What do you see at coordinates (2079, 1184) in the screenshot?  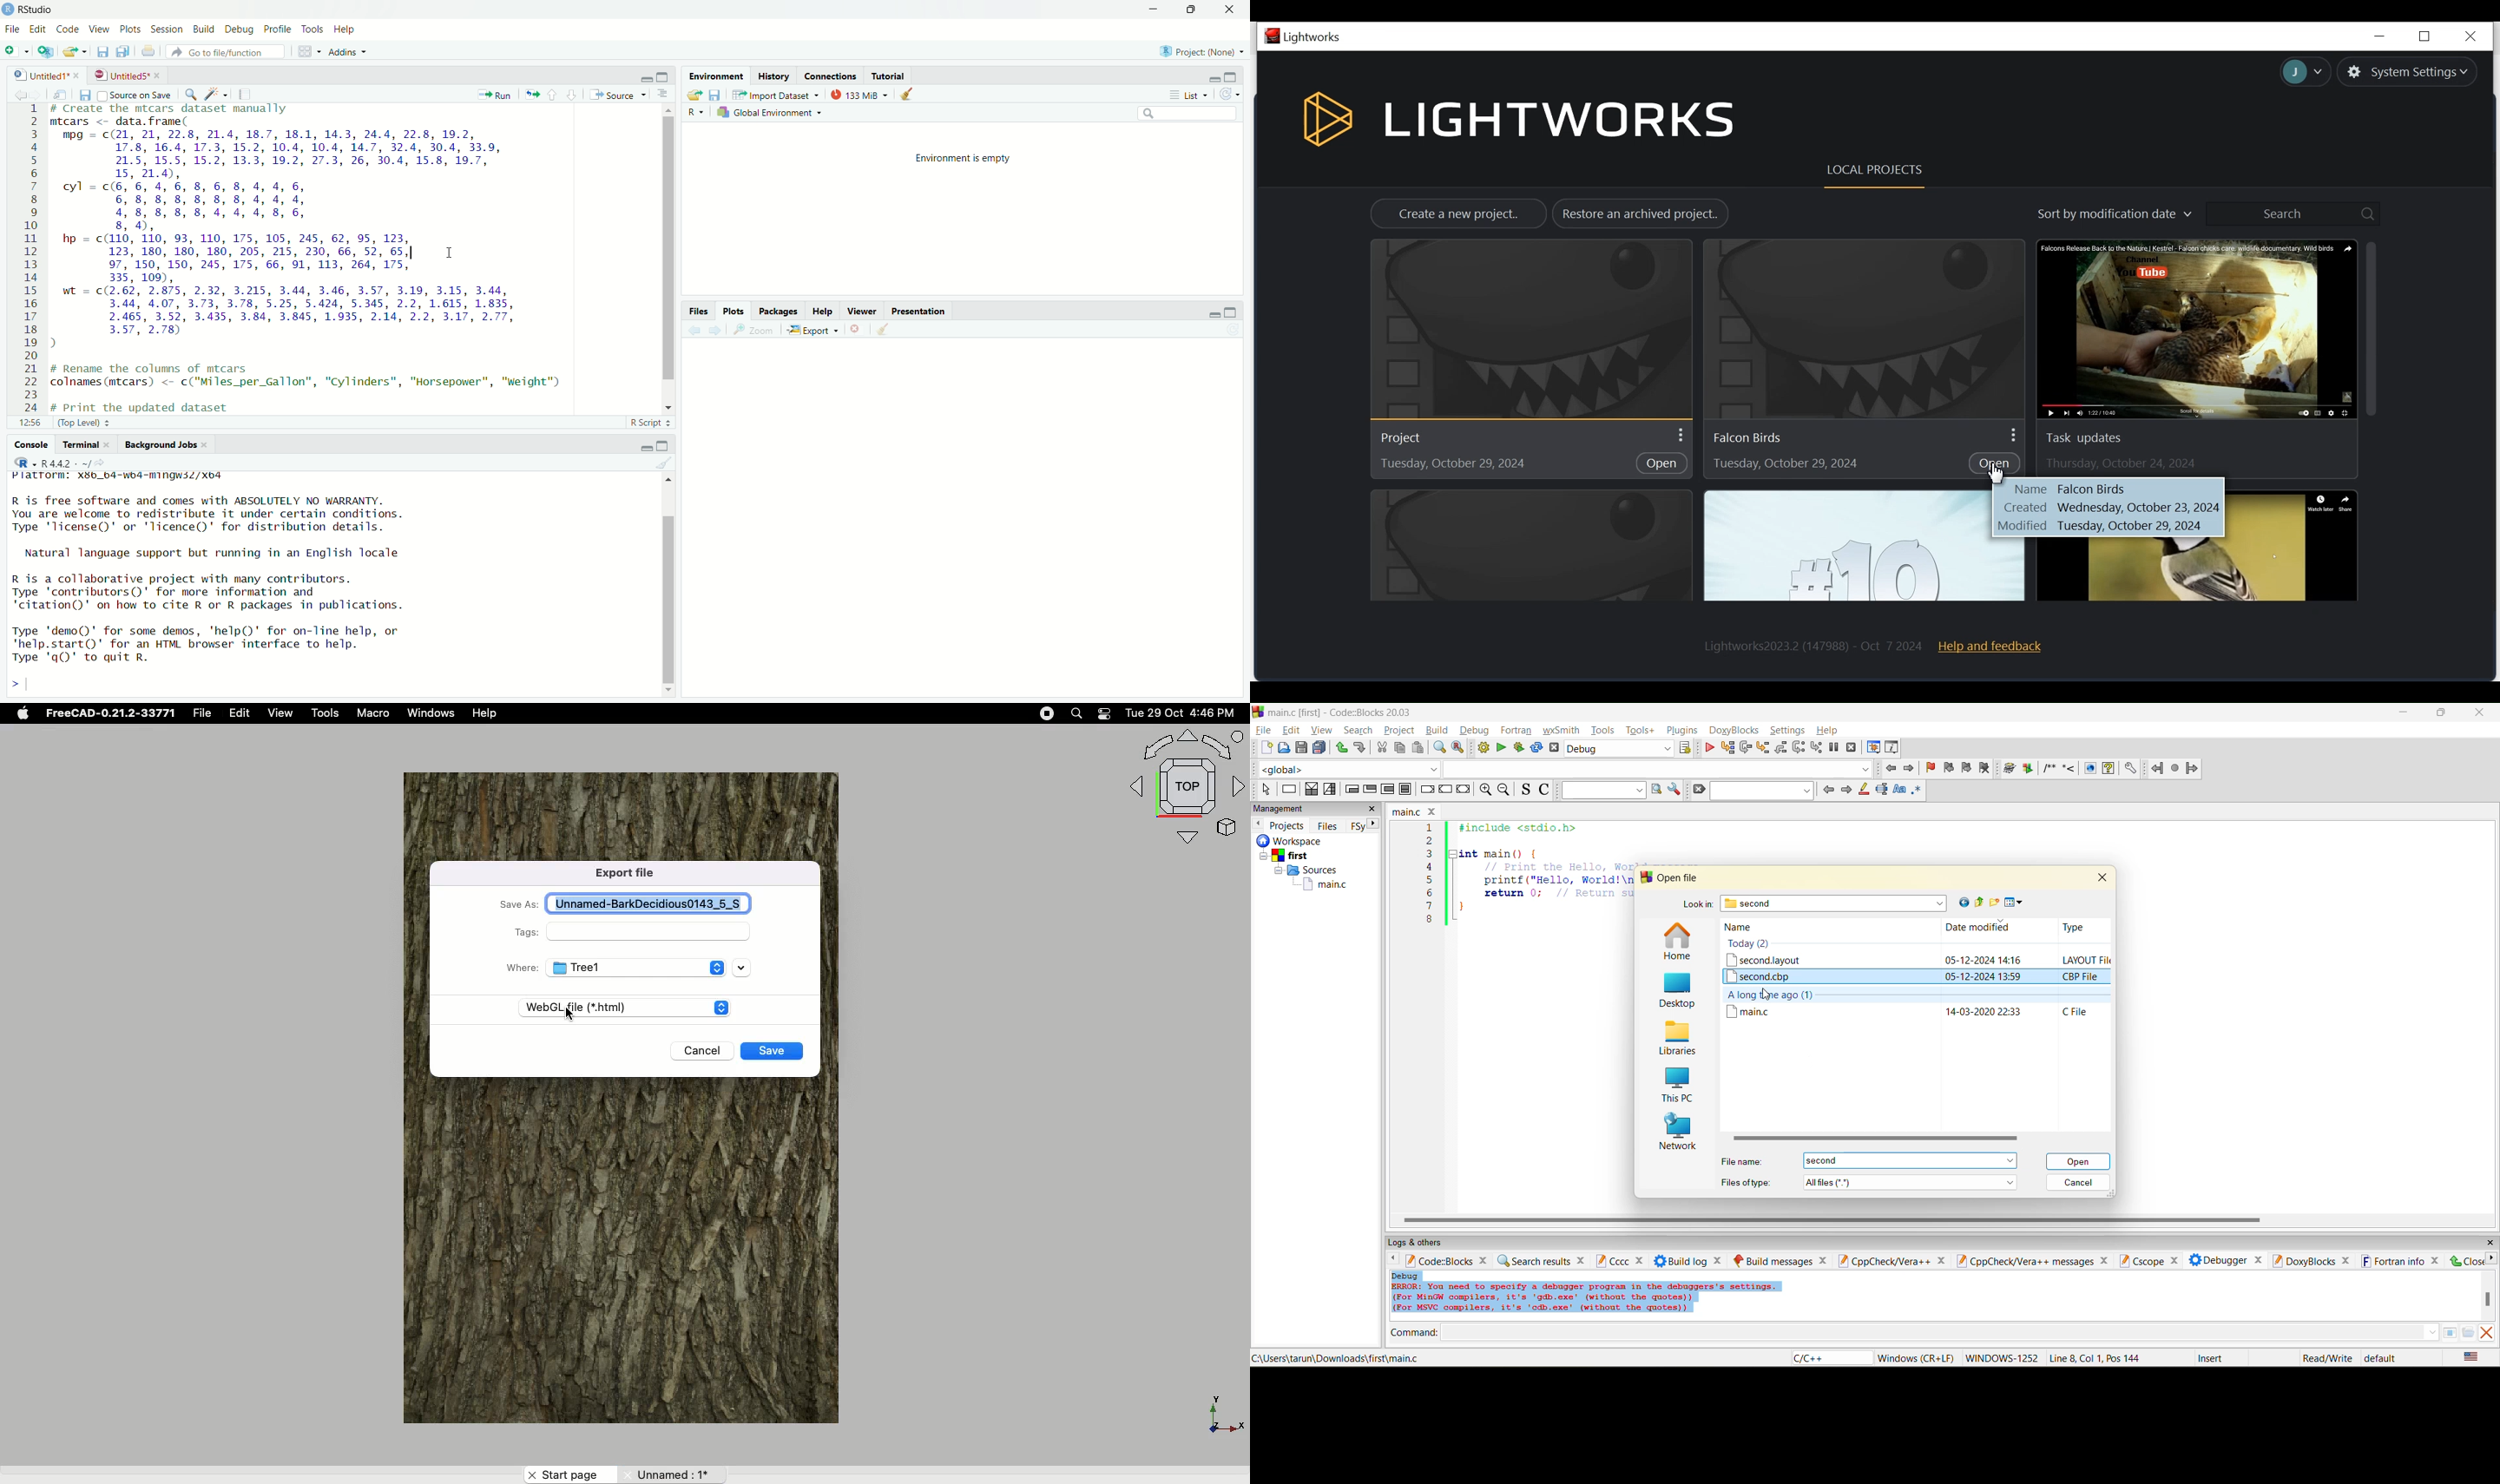 I see `cancel` at bounding box center [2079, 1184].